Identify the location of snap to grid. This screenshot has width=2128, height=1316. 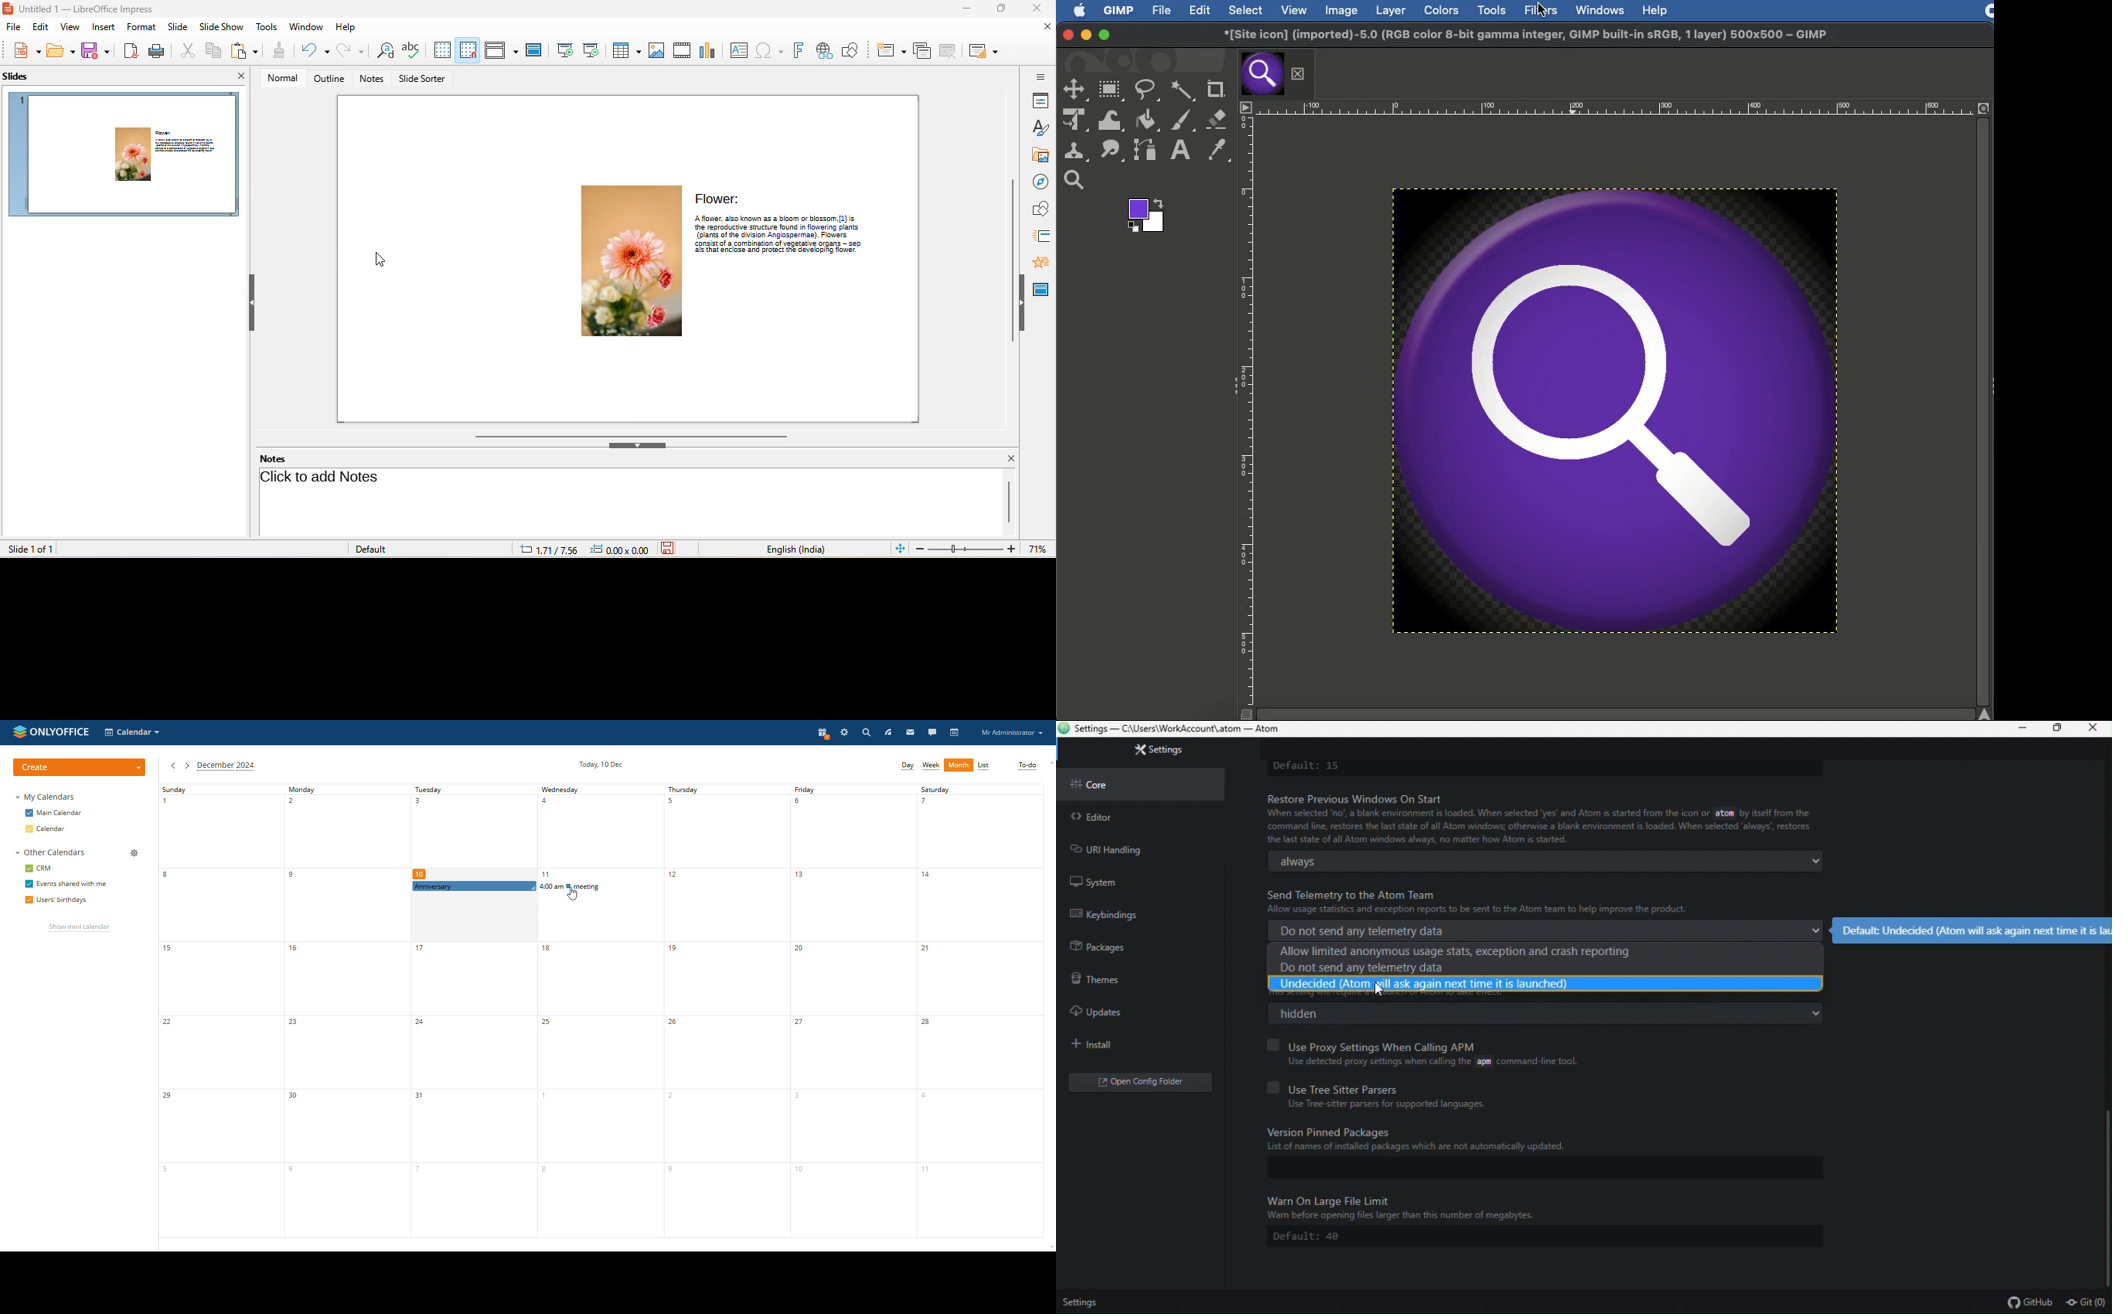
(468, 51).